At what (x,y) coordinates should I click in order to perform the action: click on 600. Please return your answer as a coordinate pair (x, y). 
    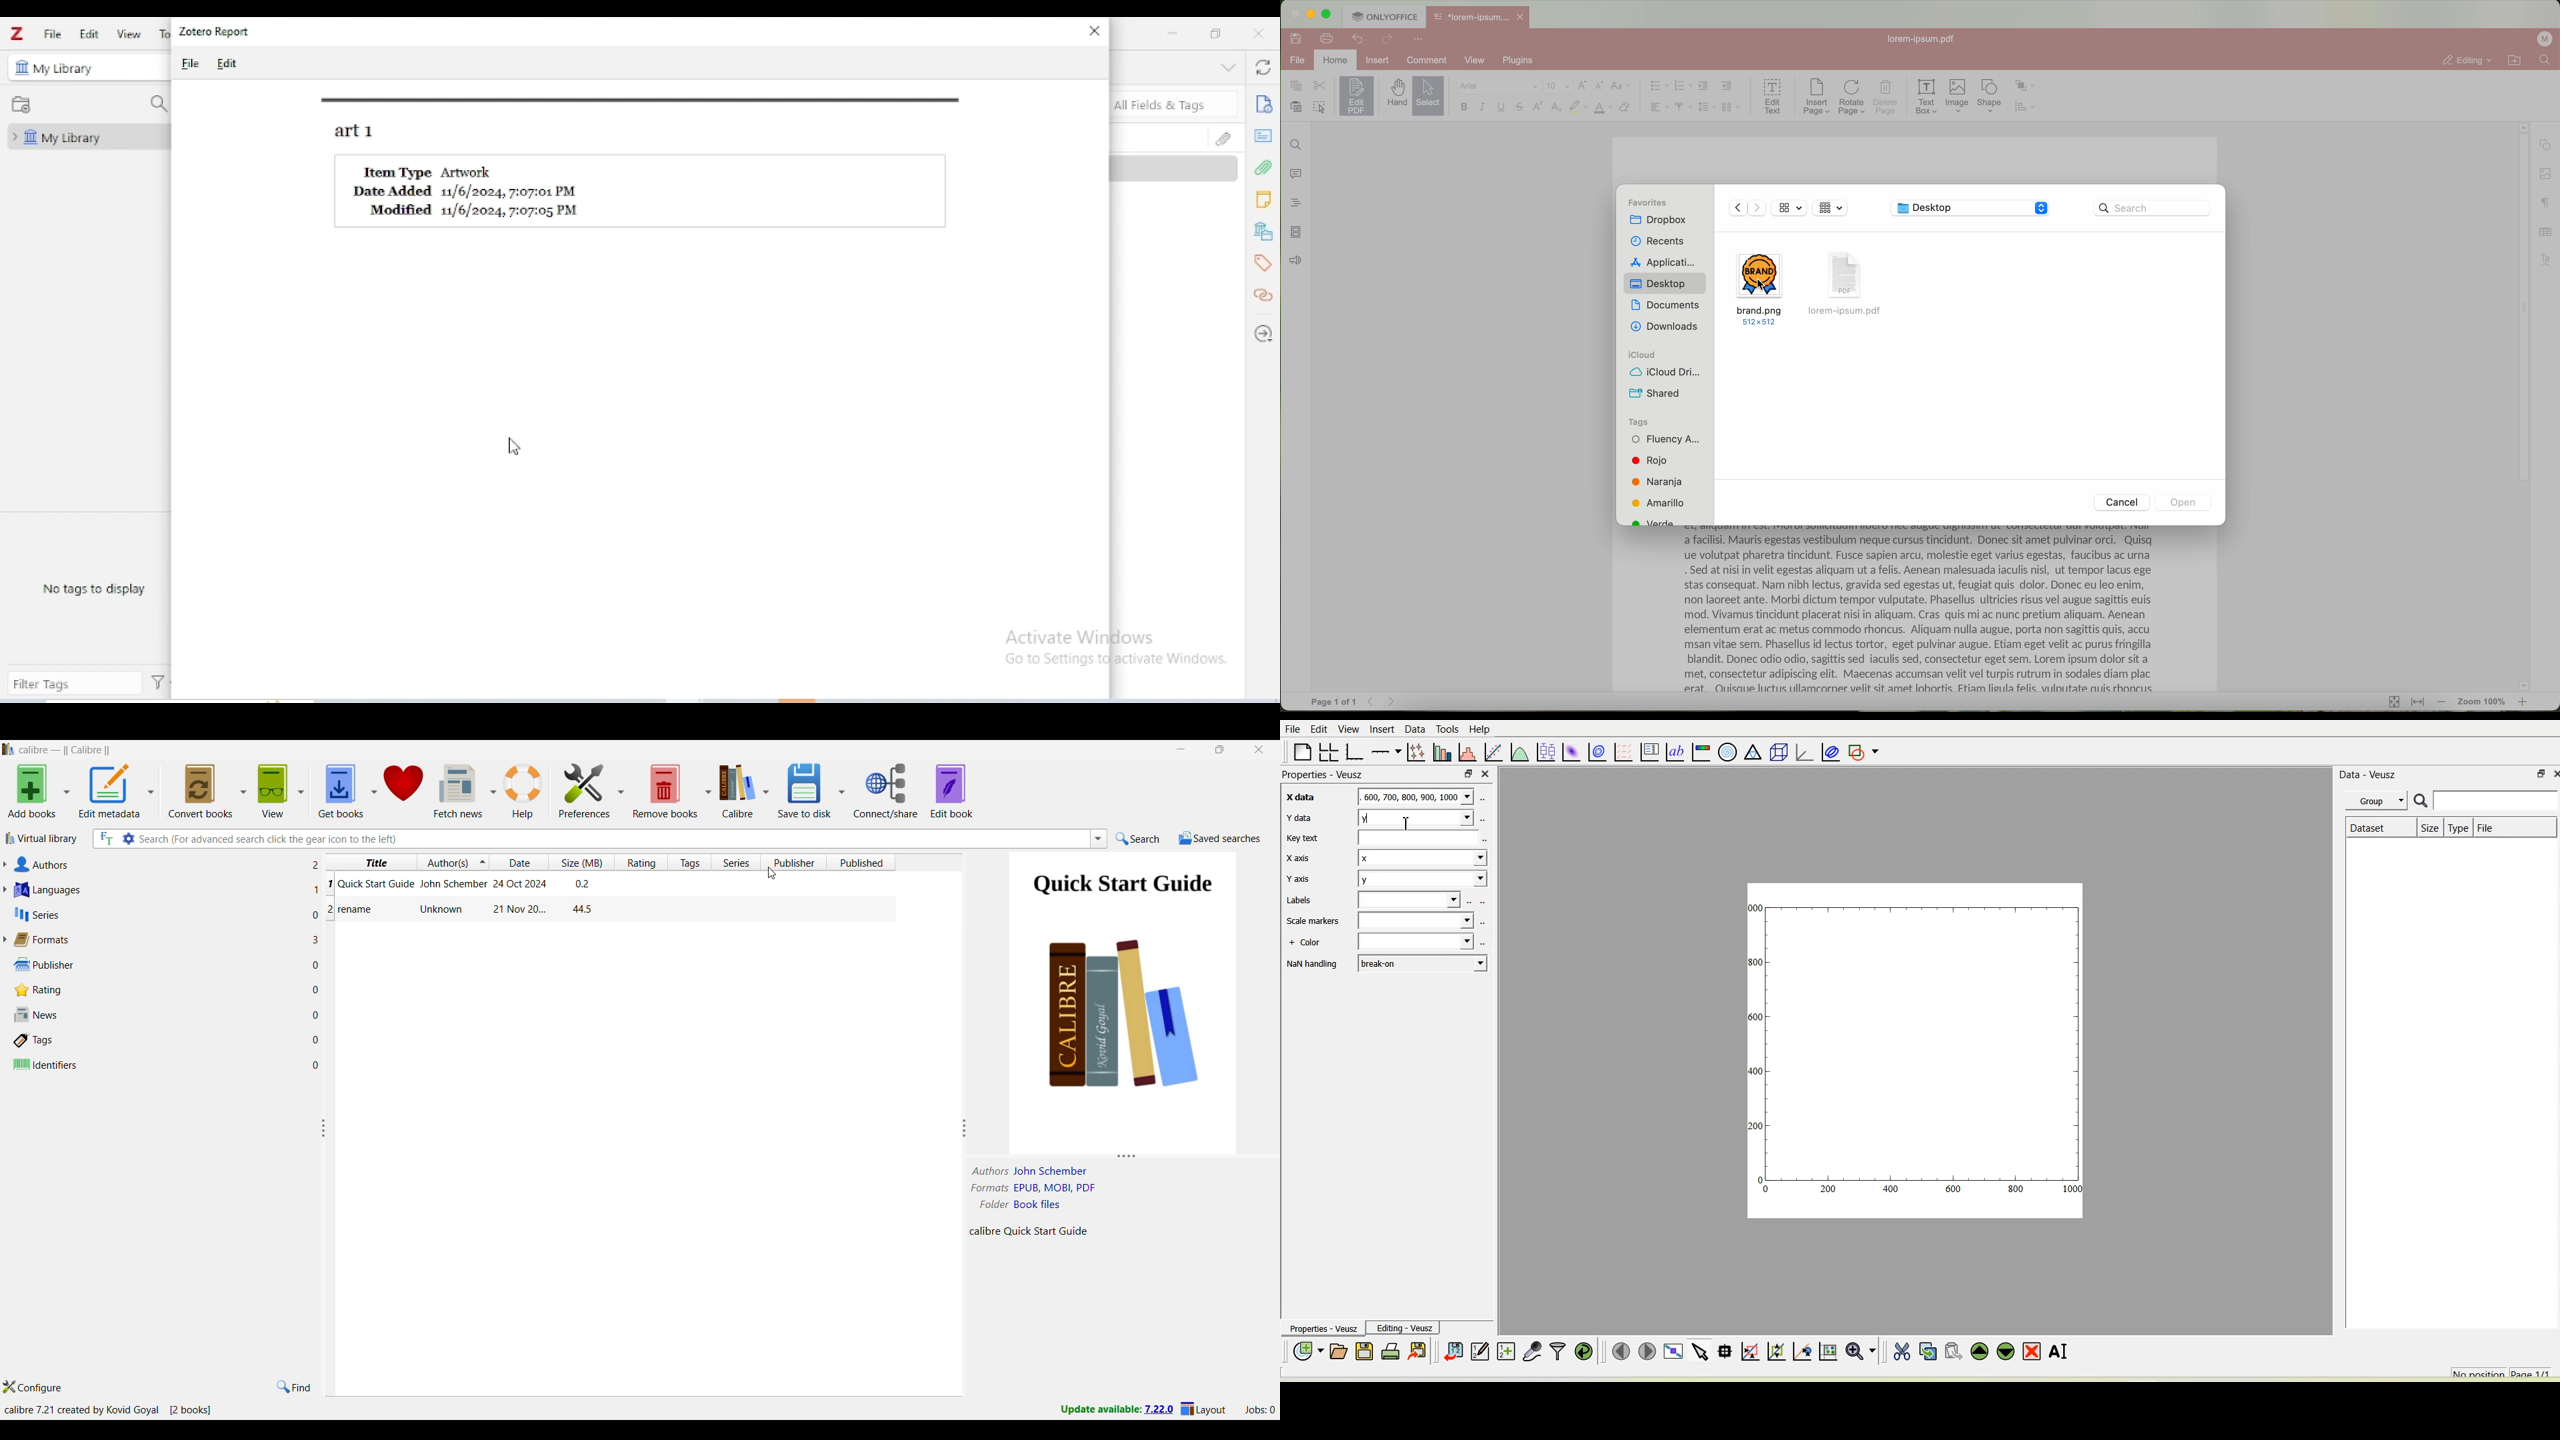
    Looking at the image, I should click on (1955, 1189).